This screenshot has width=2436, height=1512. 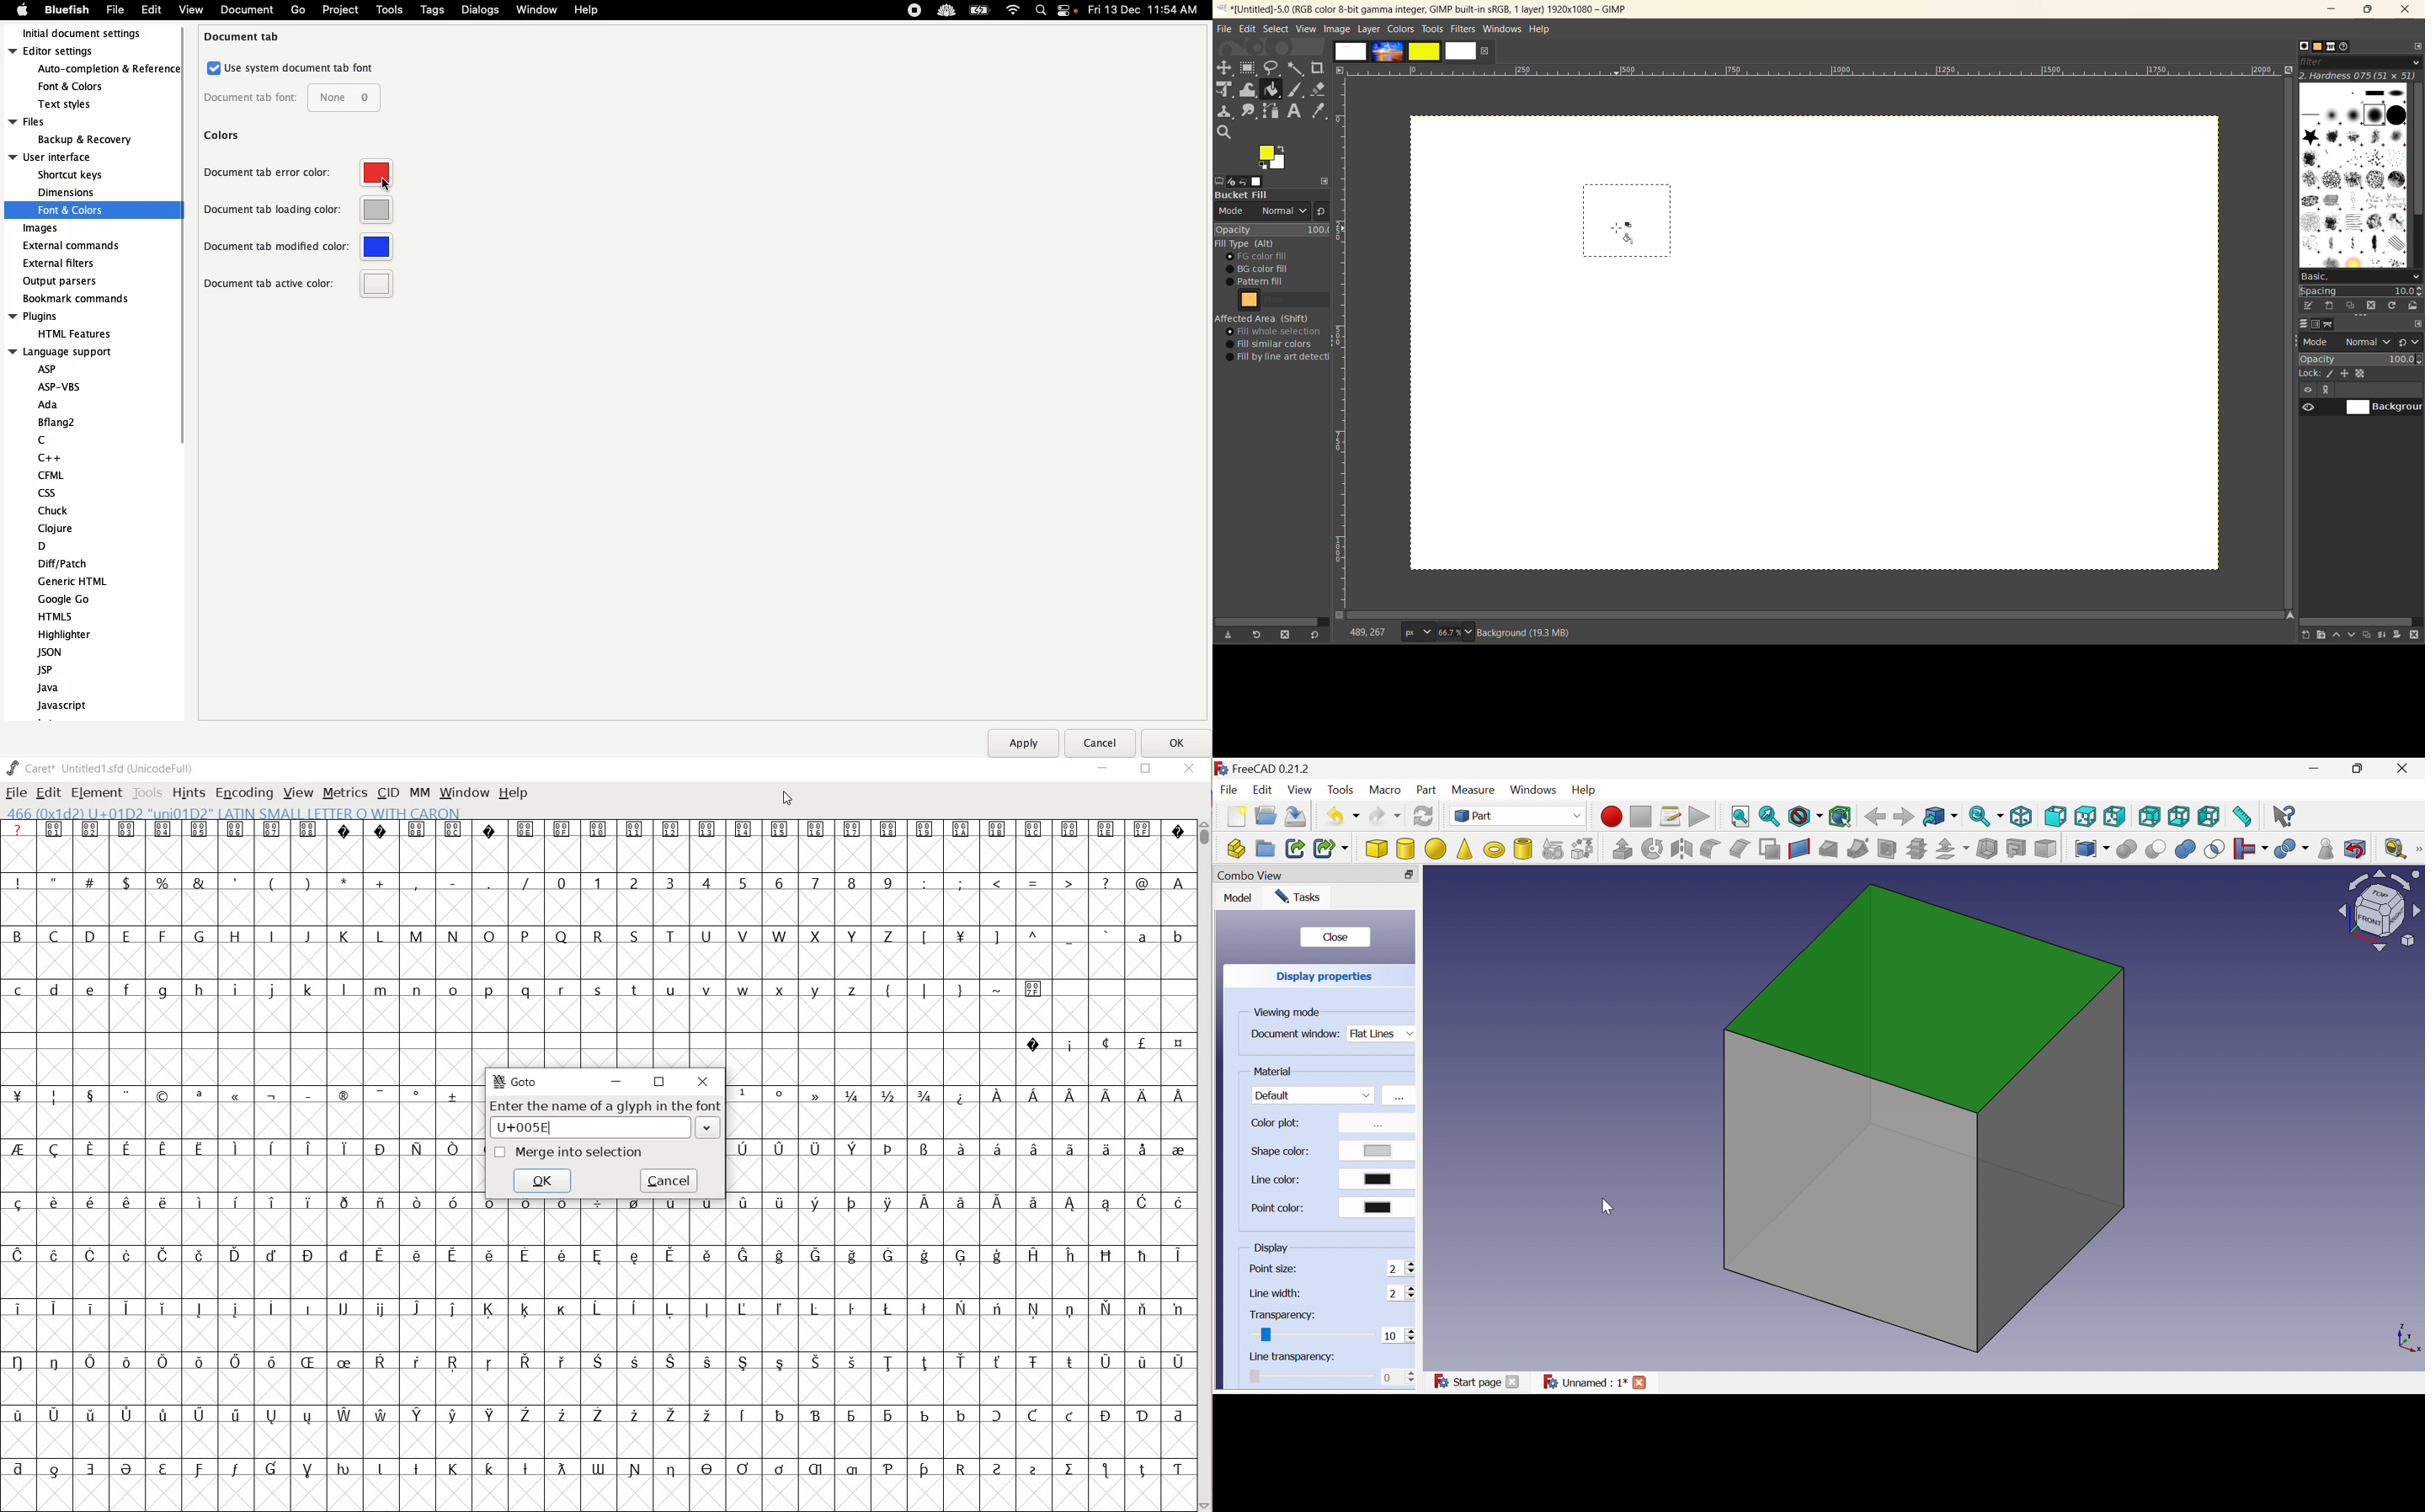 I want to click on Cancel, so click(x=1099, y=743).